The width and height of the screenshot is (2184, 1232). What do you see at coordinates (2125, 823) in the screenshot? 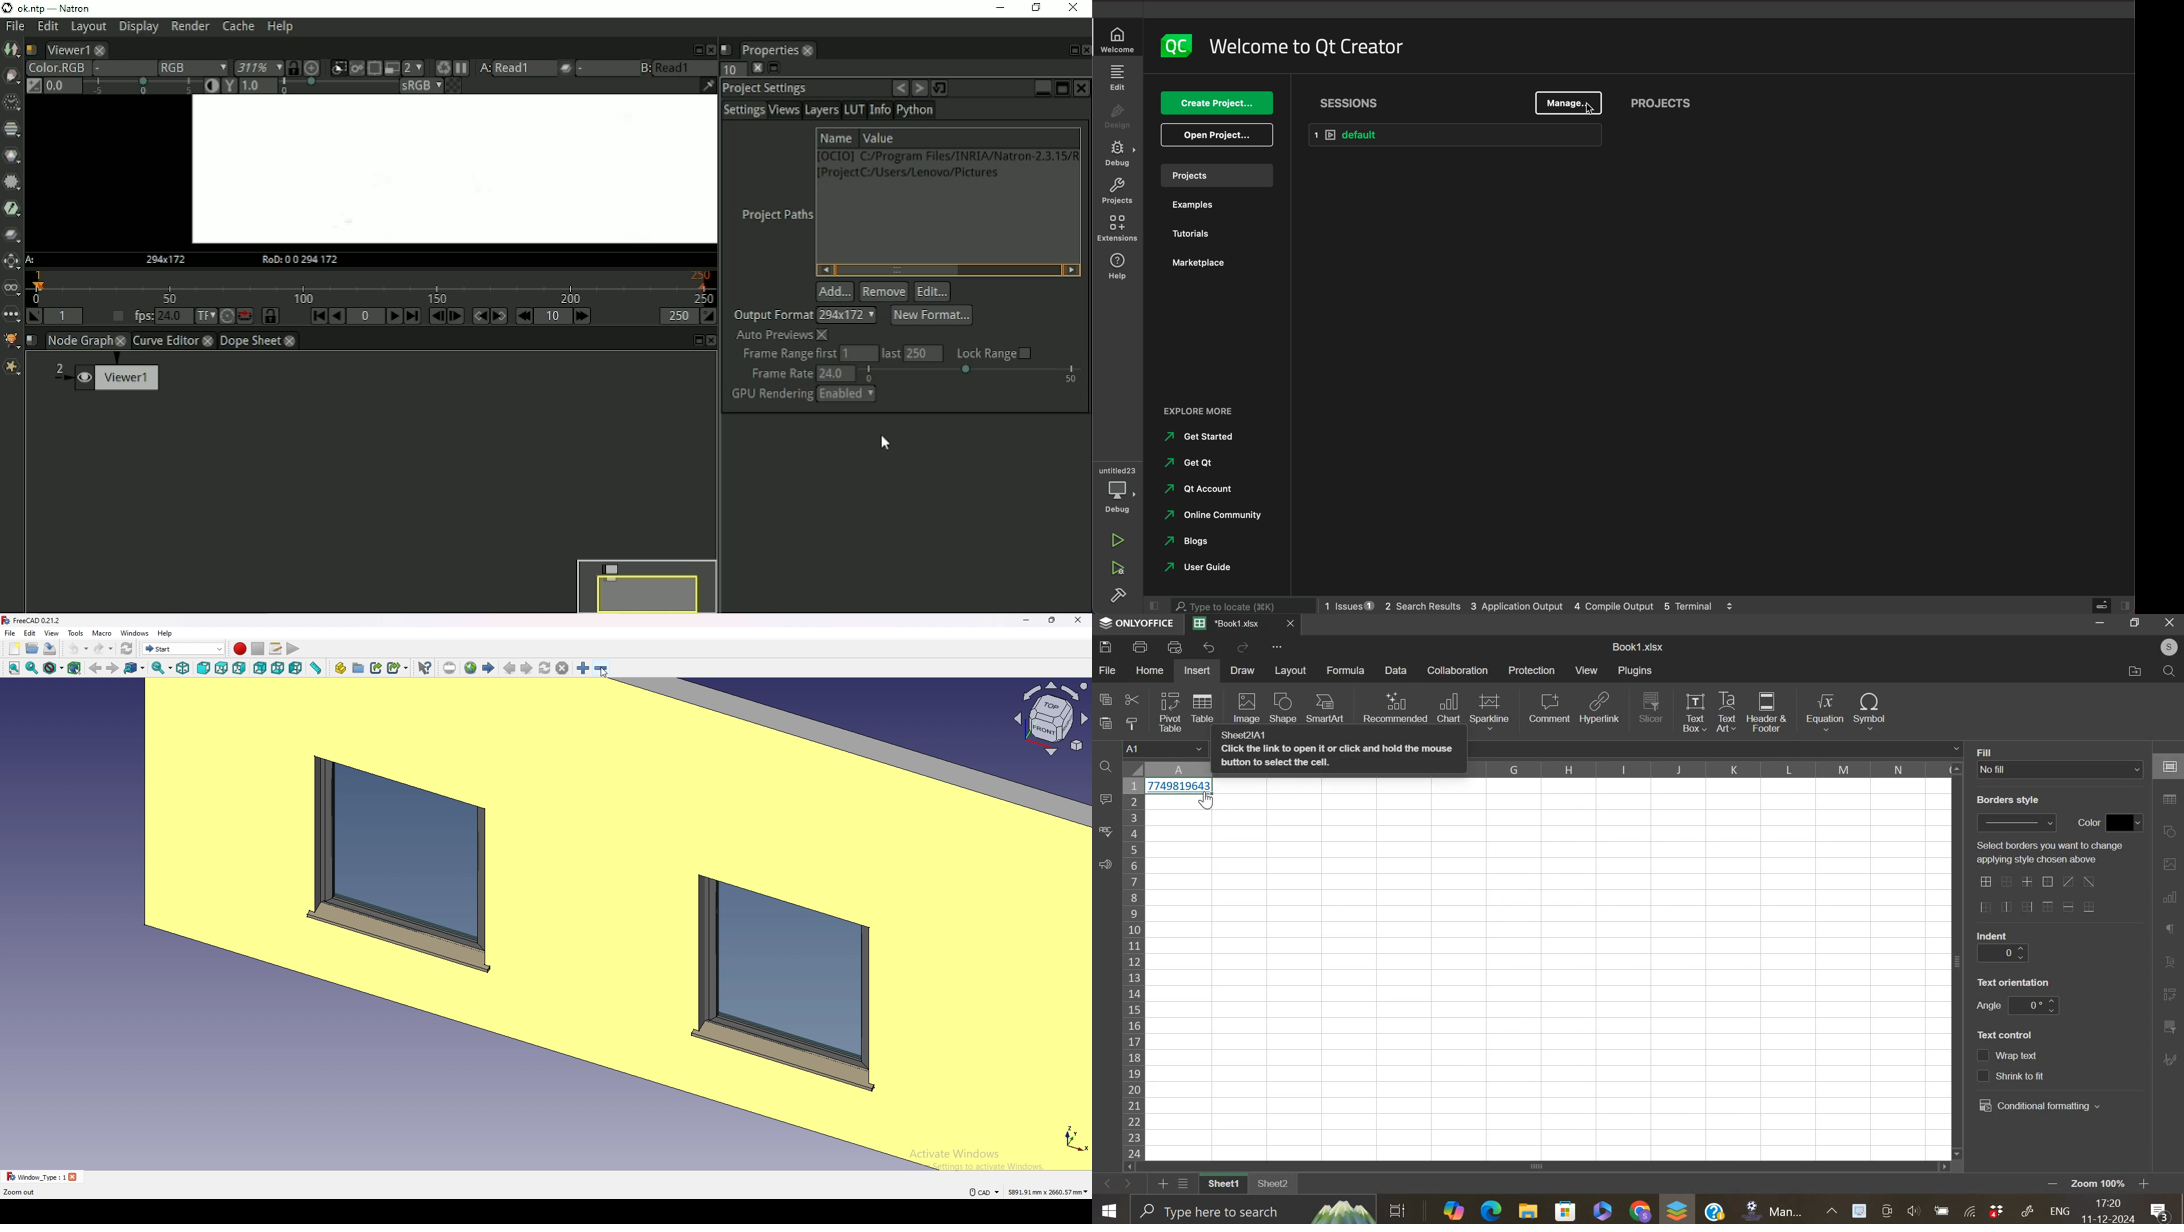
I see `color` at bounding box center [2125, 823].